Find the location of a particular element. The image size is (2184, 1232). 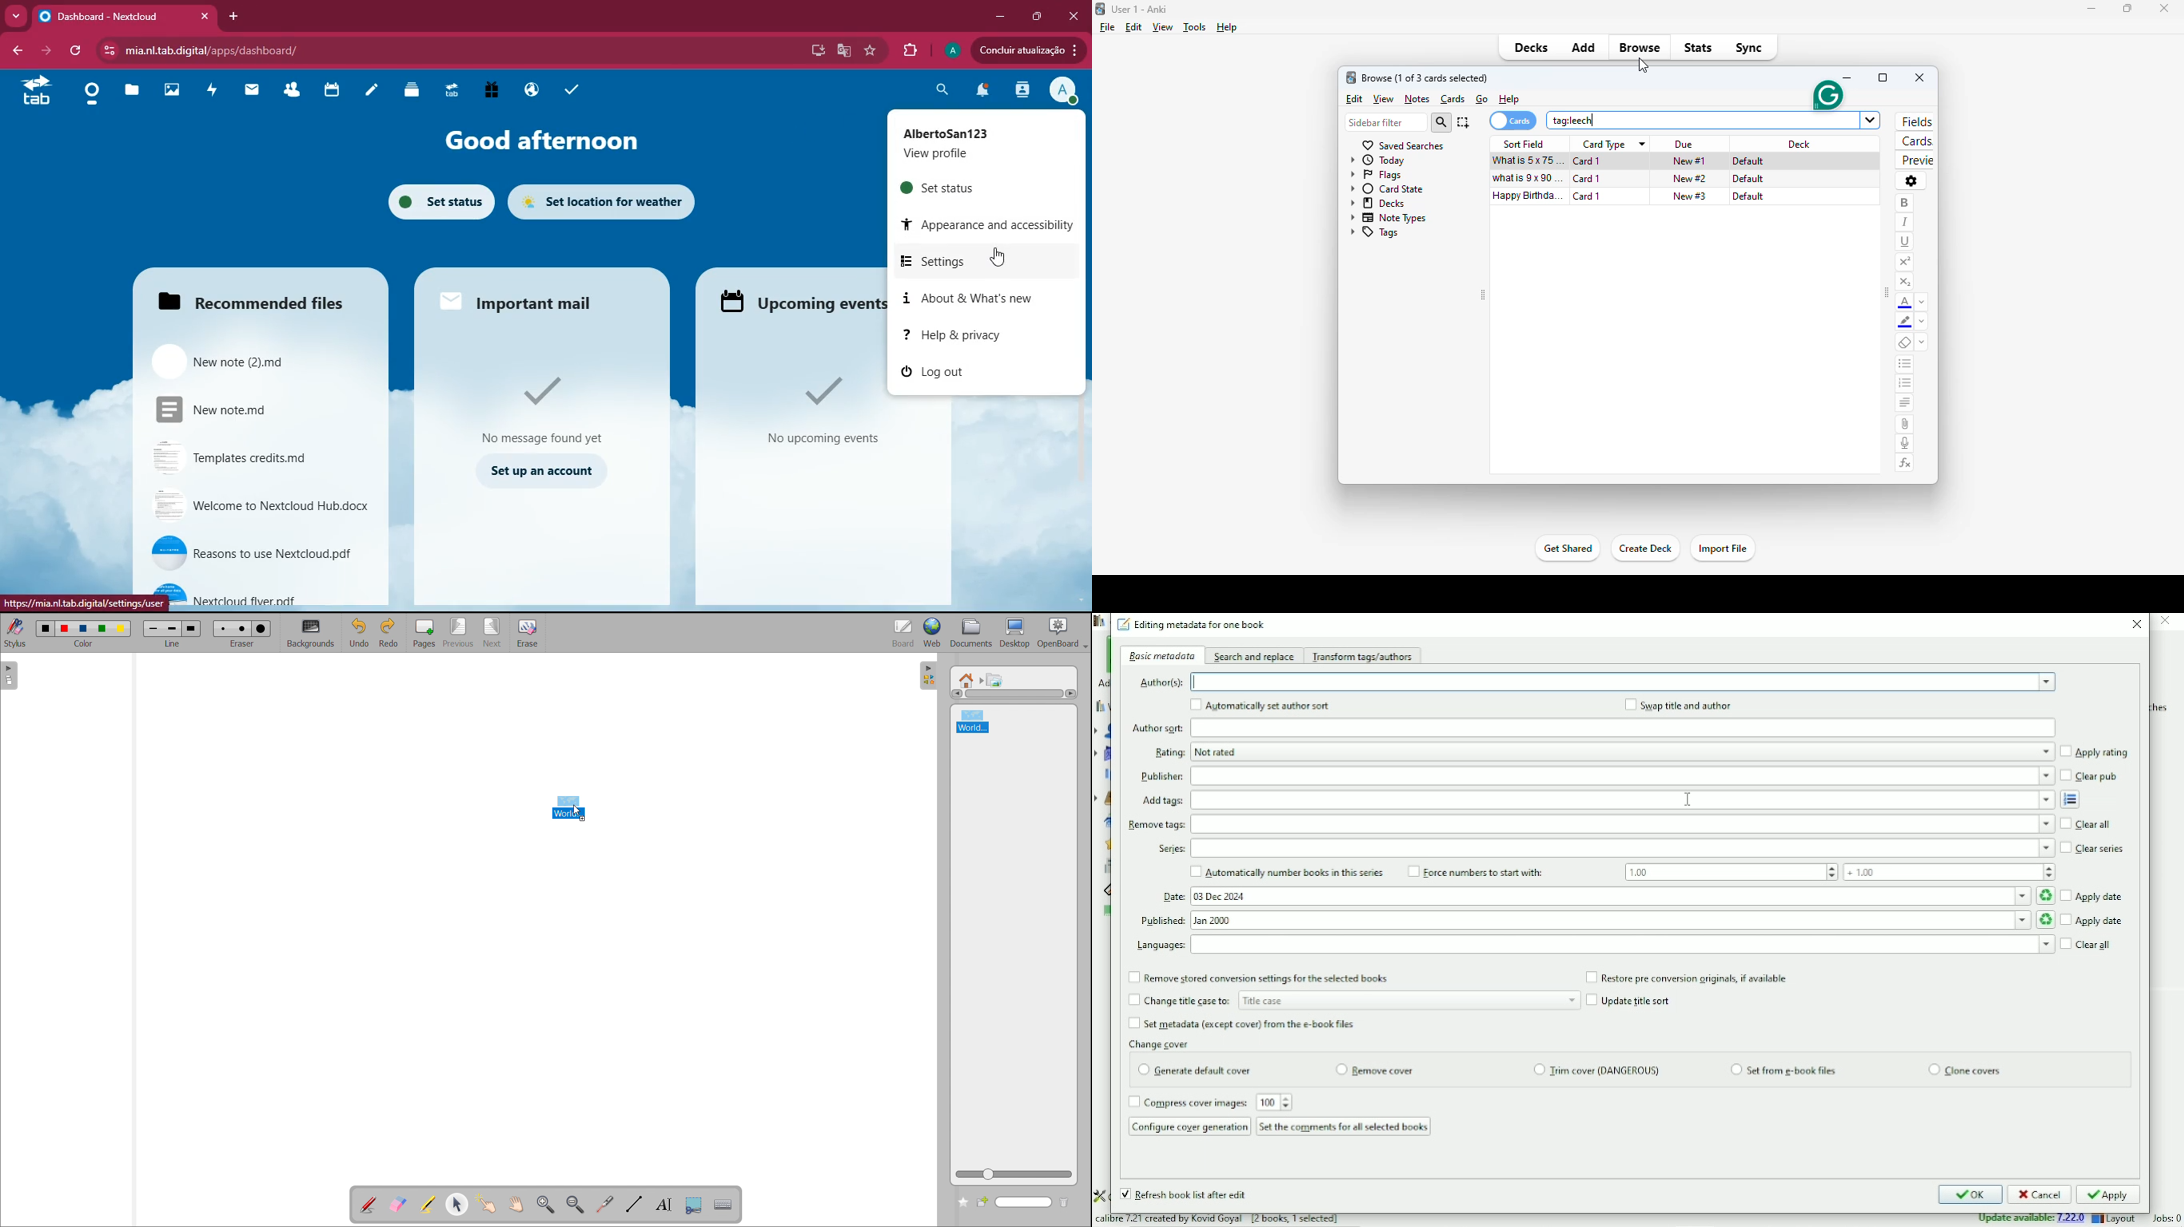

attach pictures/audio/video is located at coordinates (1904, 425).